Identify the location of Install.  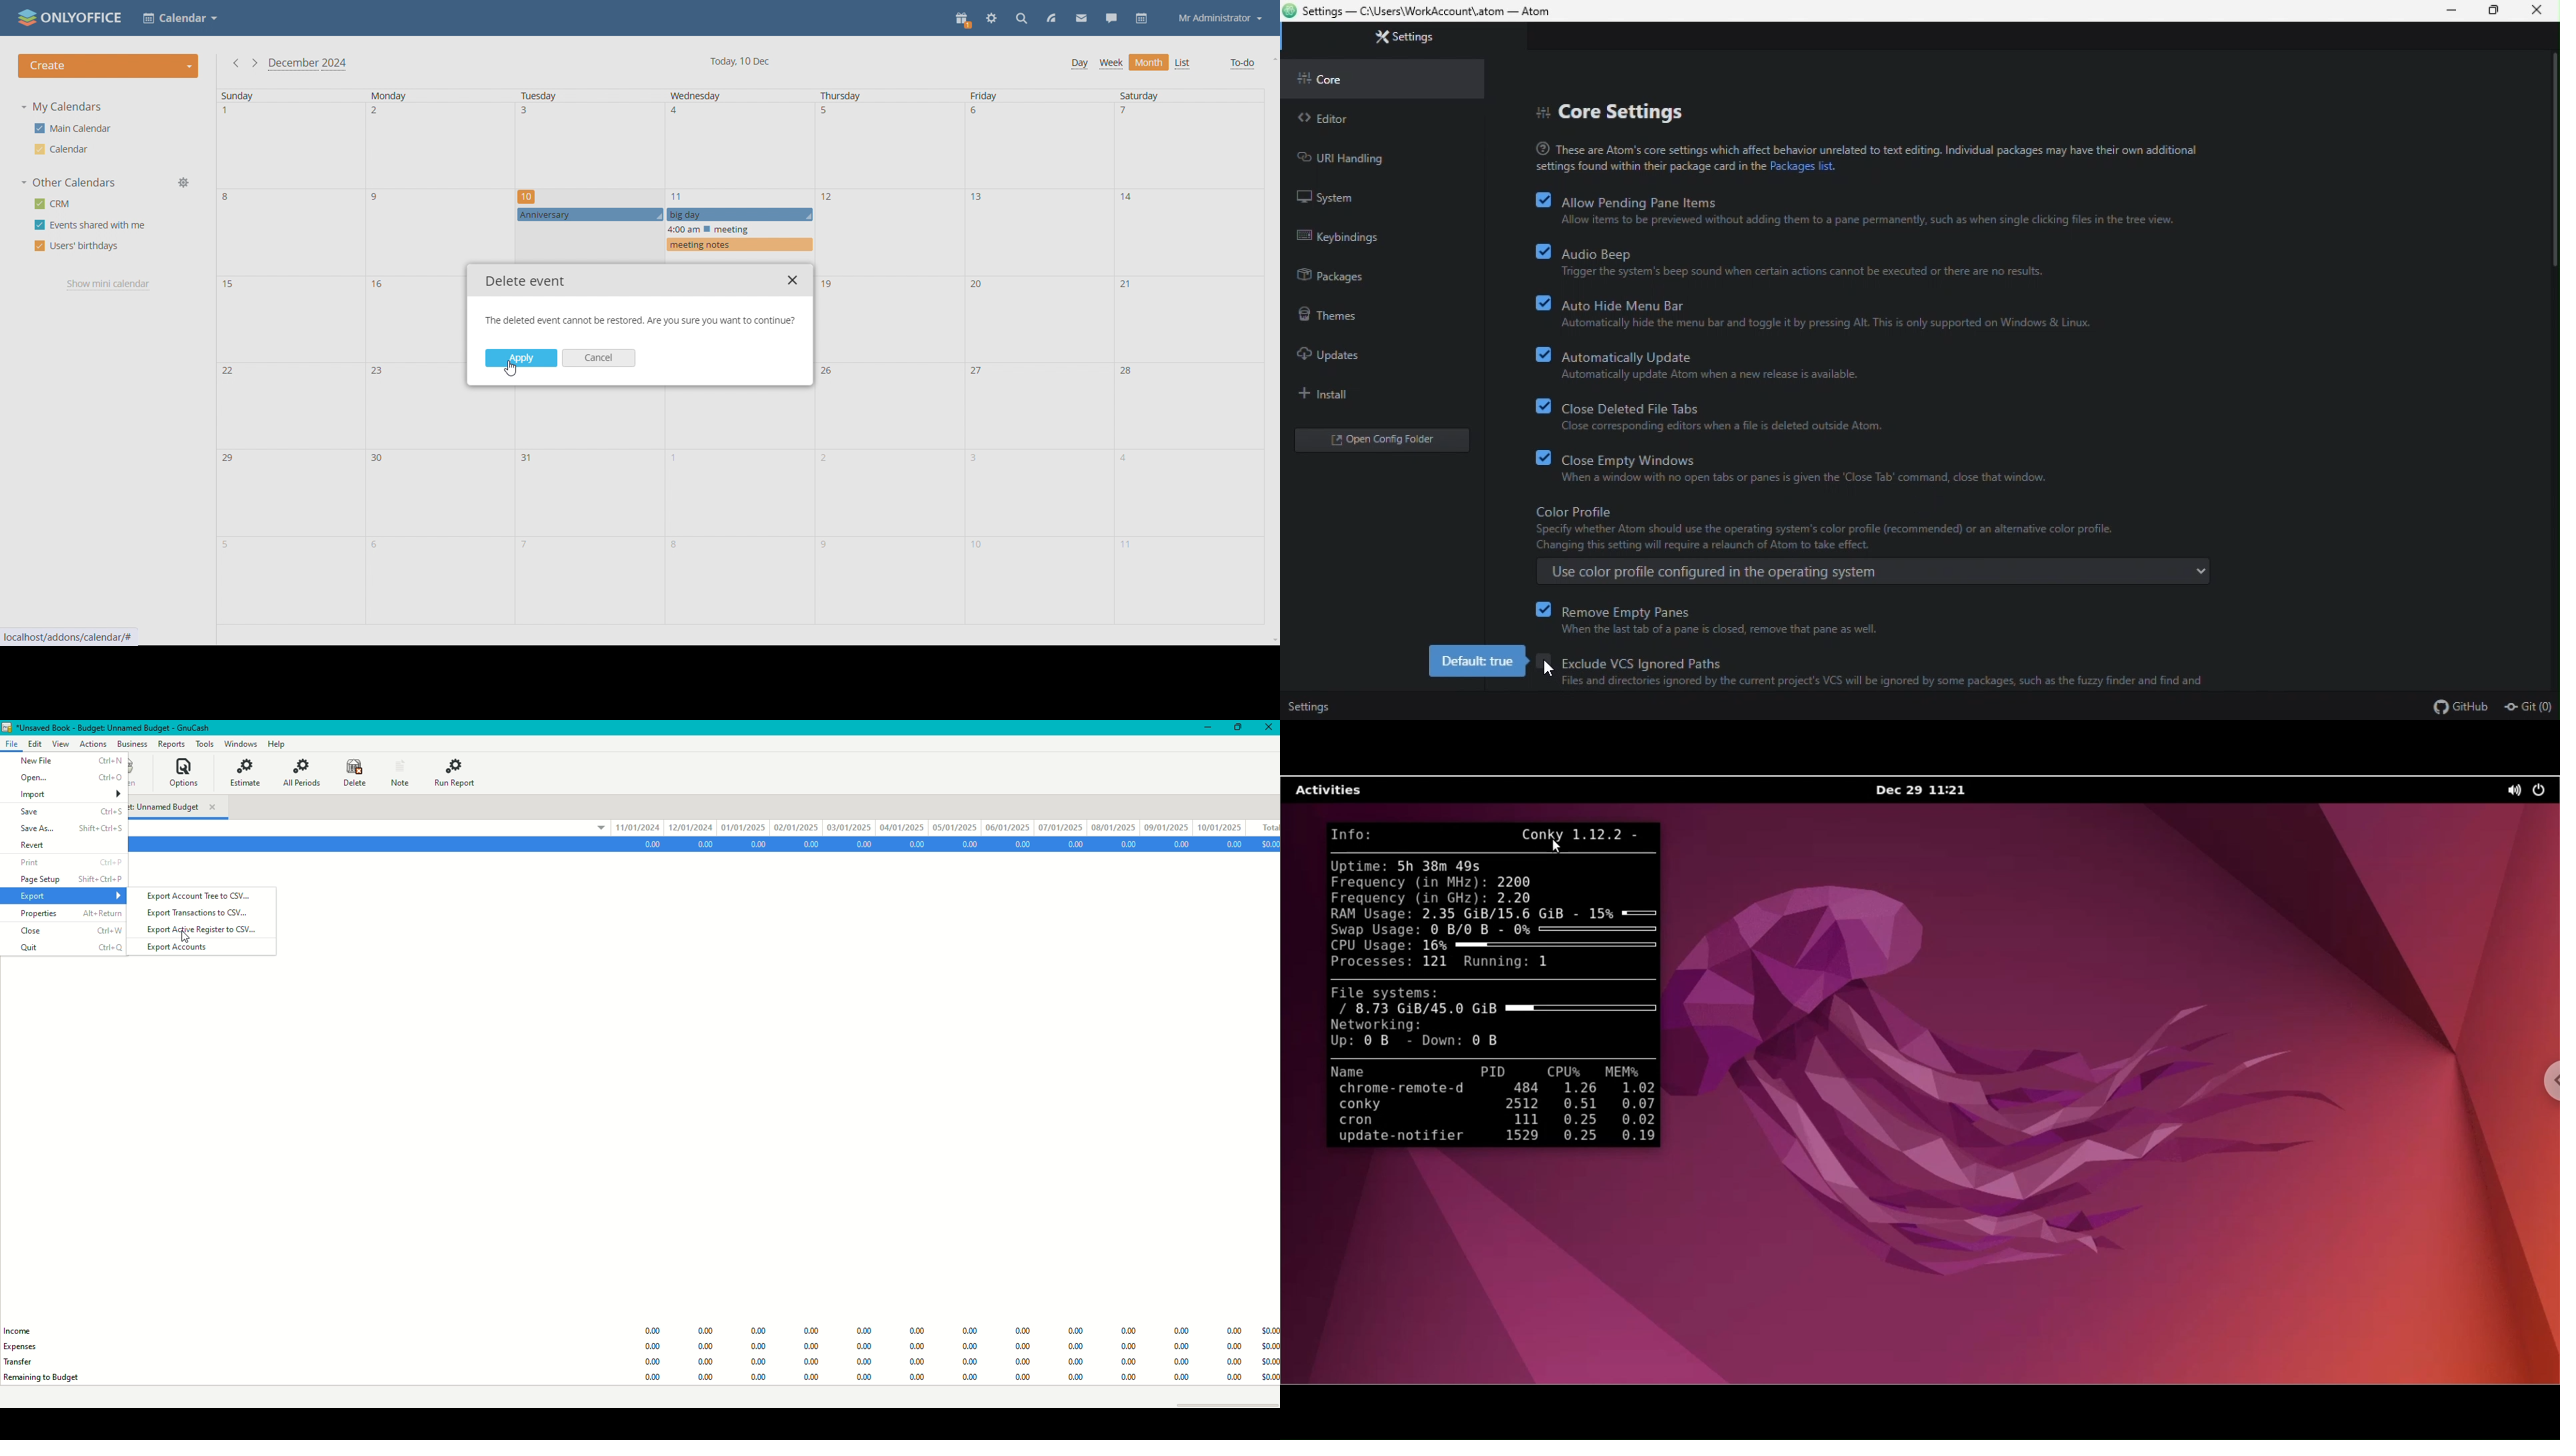
(1373, 393).